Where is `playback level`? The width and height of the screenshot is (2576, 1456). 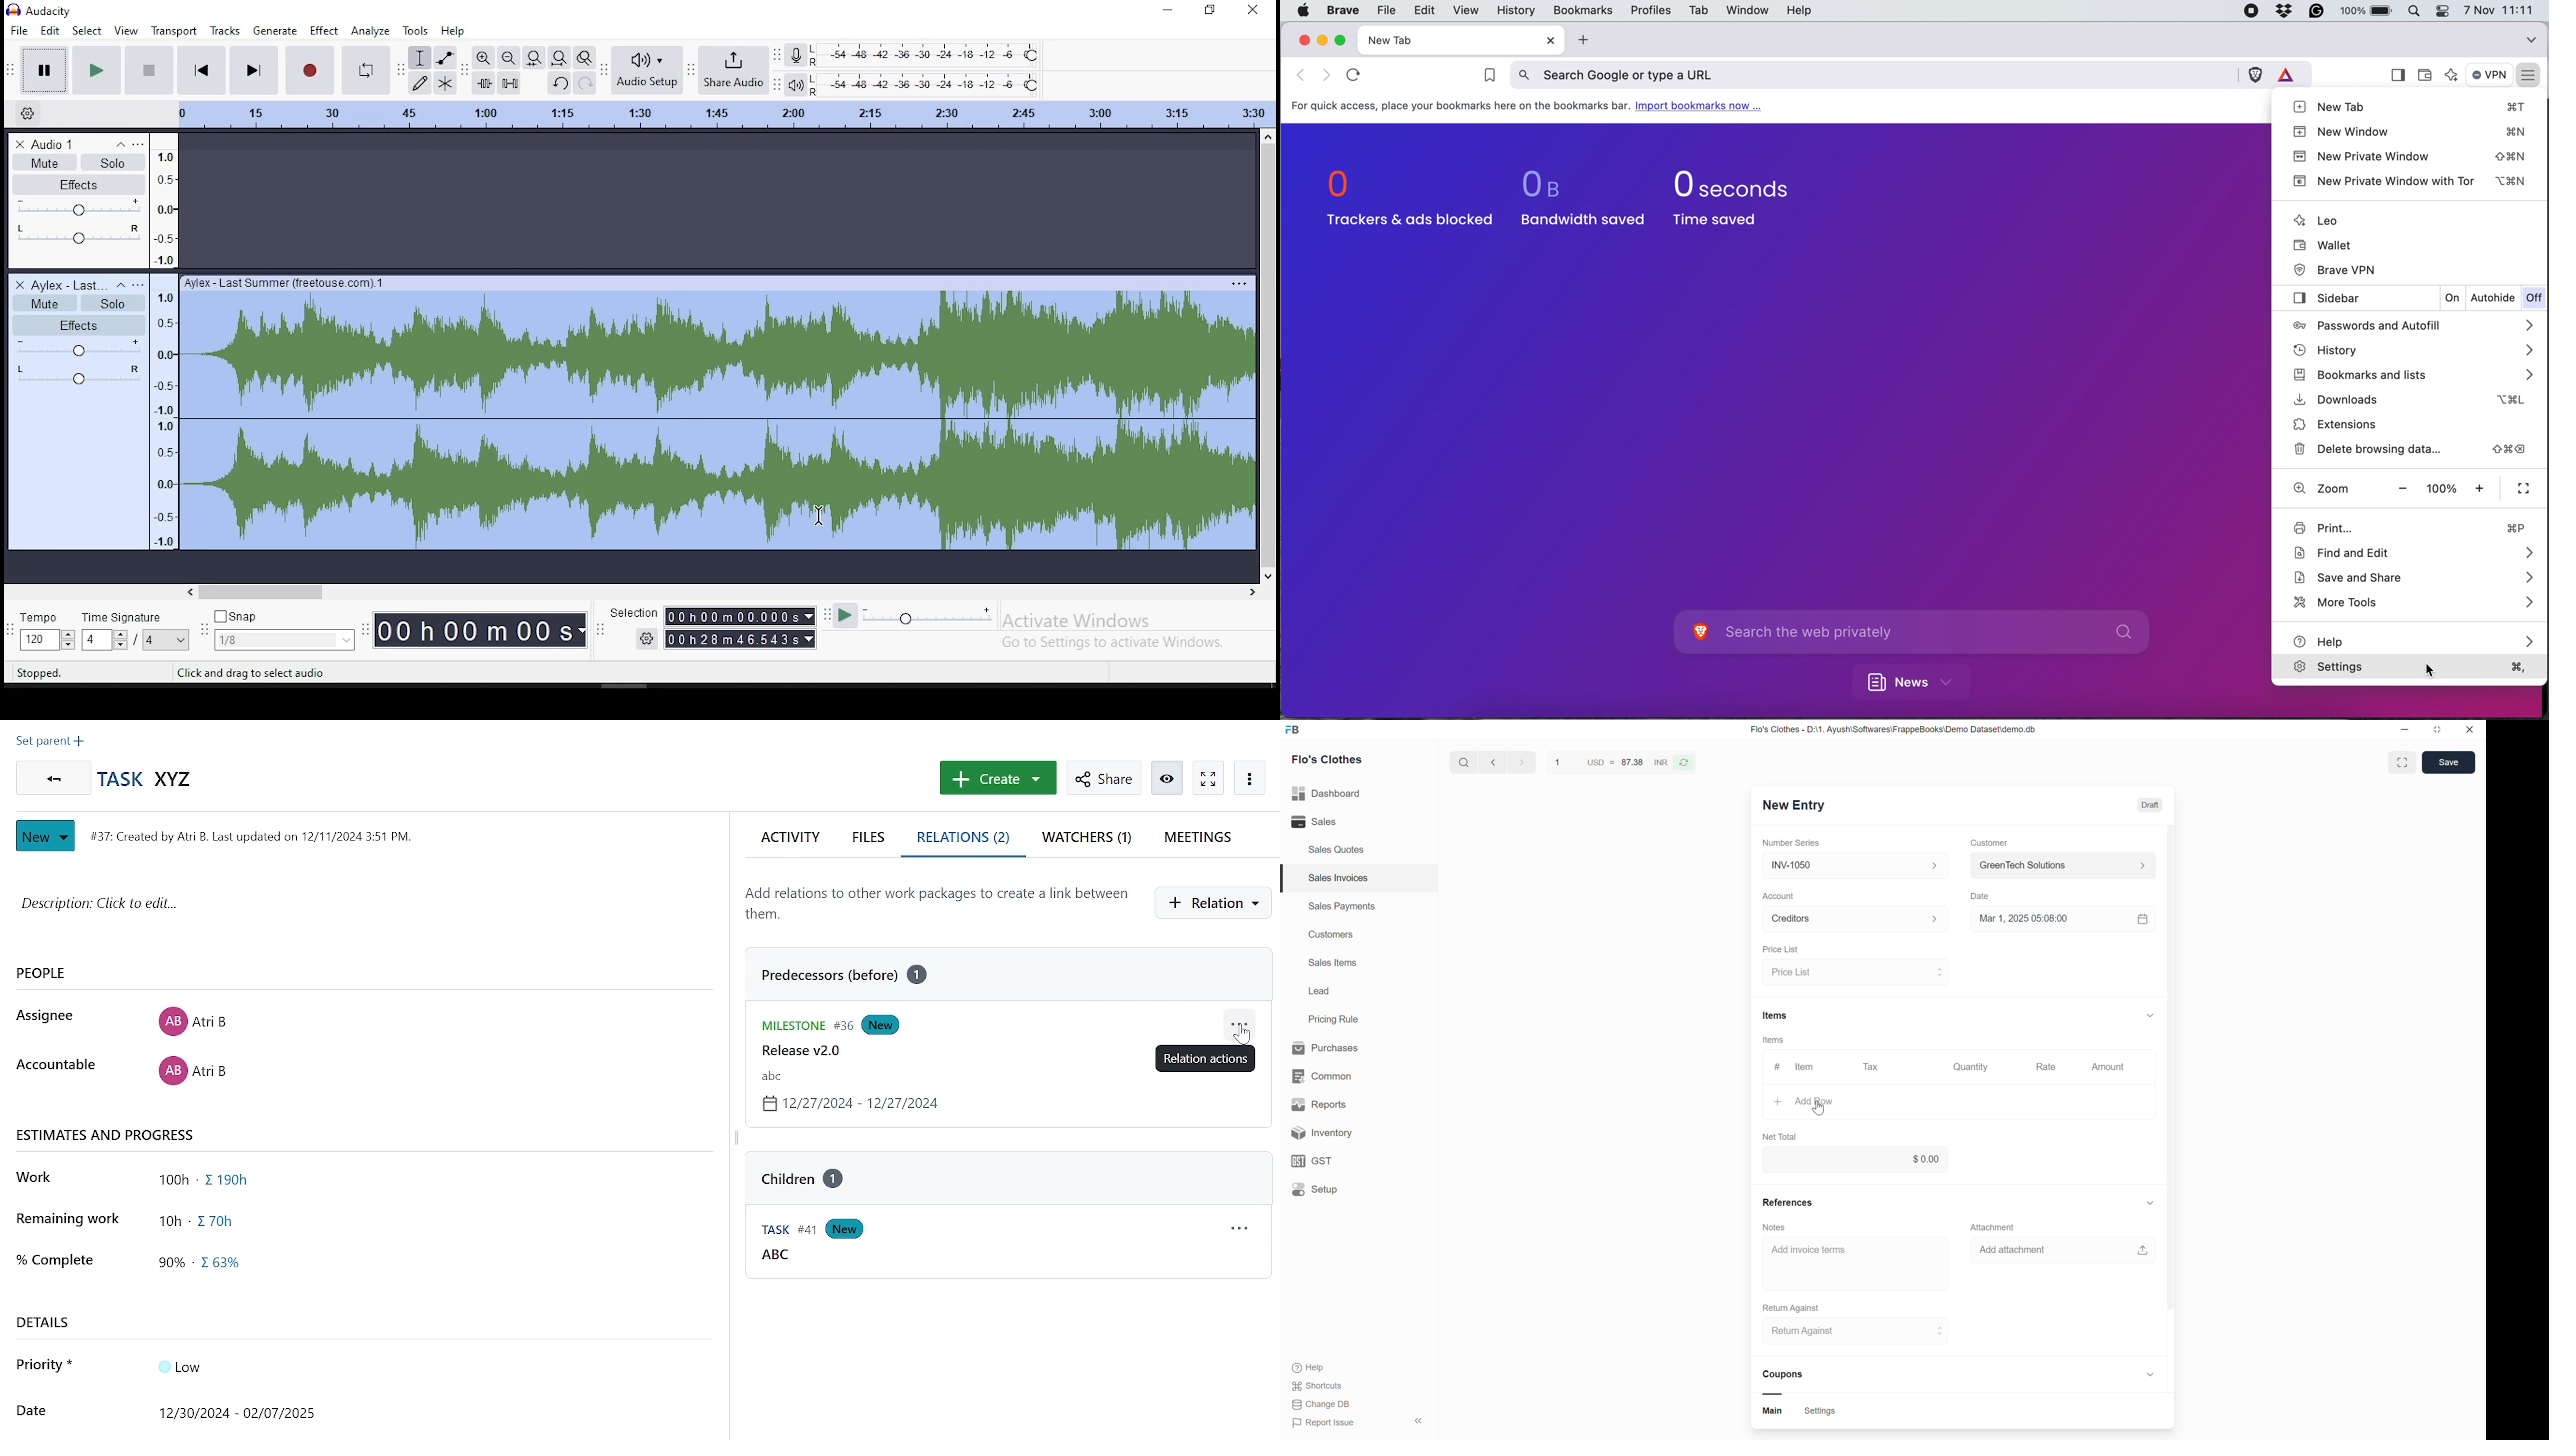
playback level is located at coordinates (927, 84).